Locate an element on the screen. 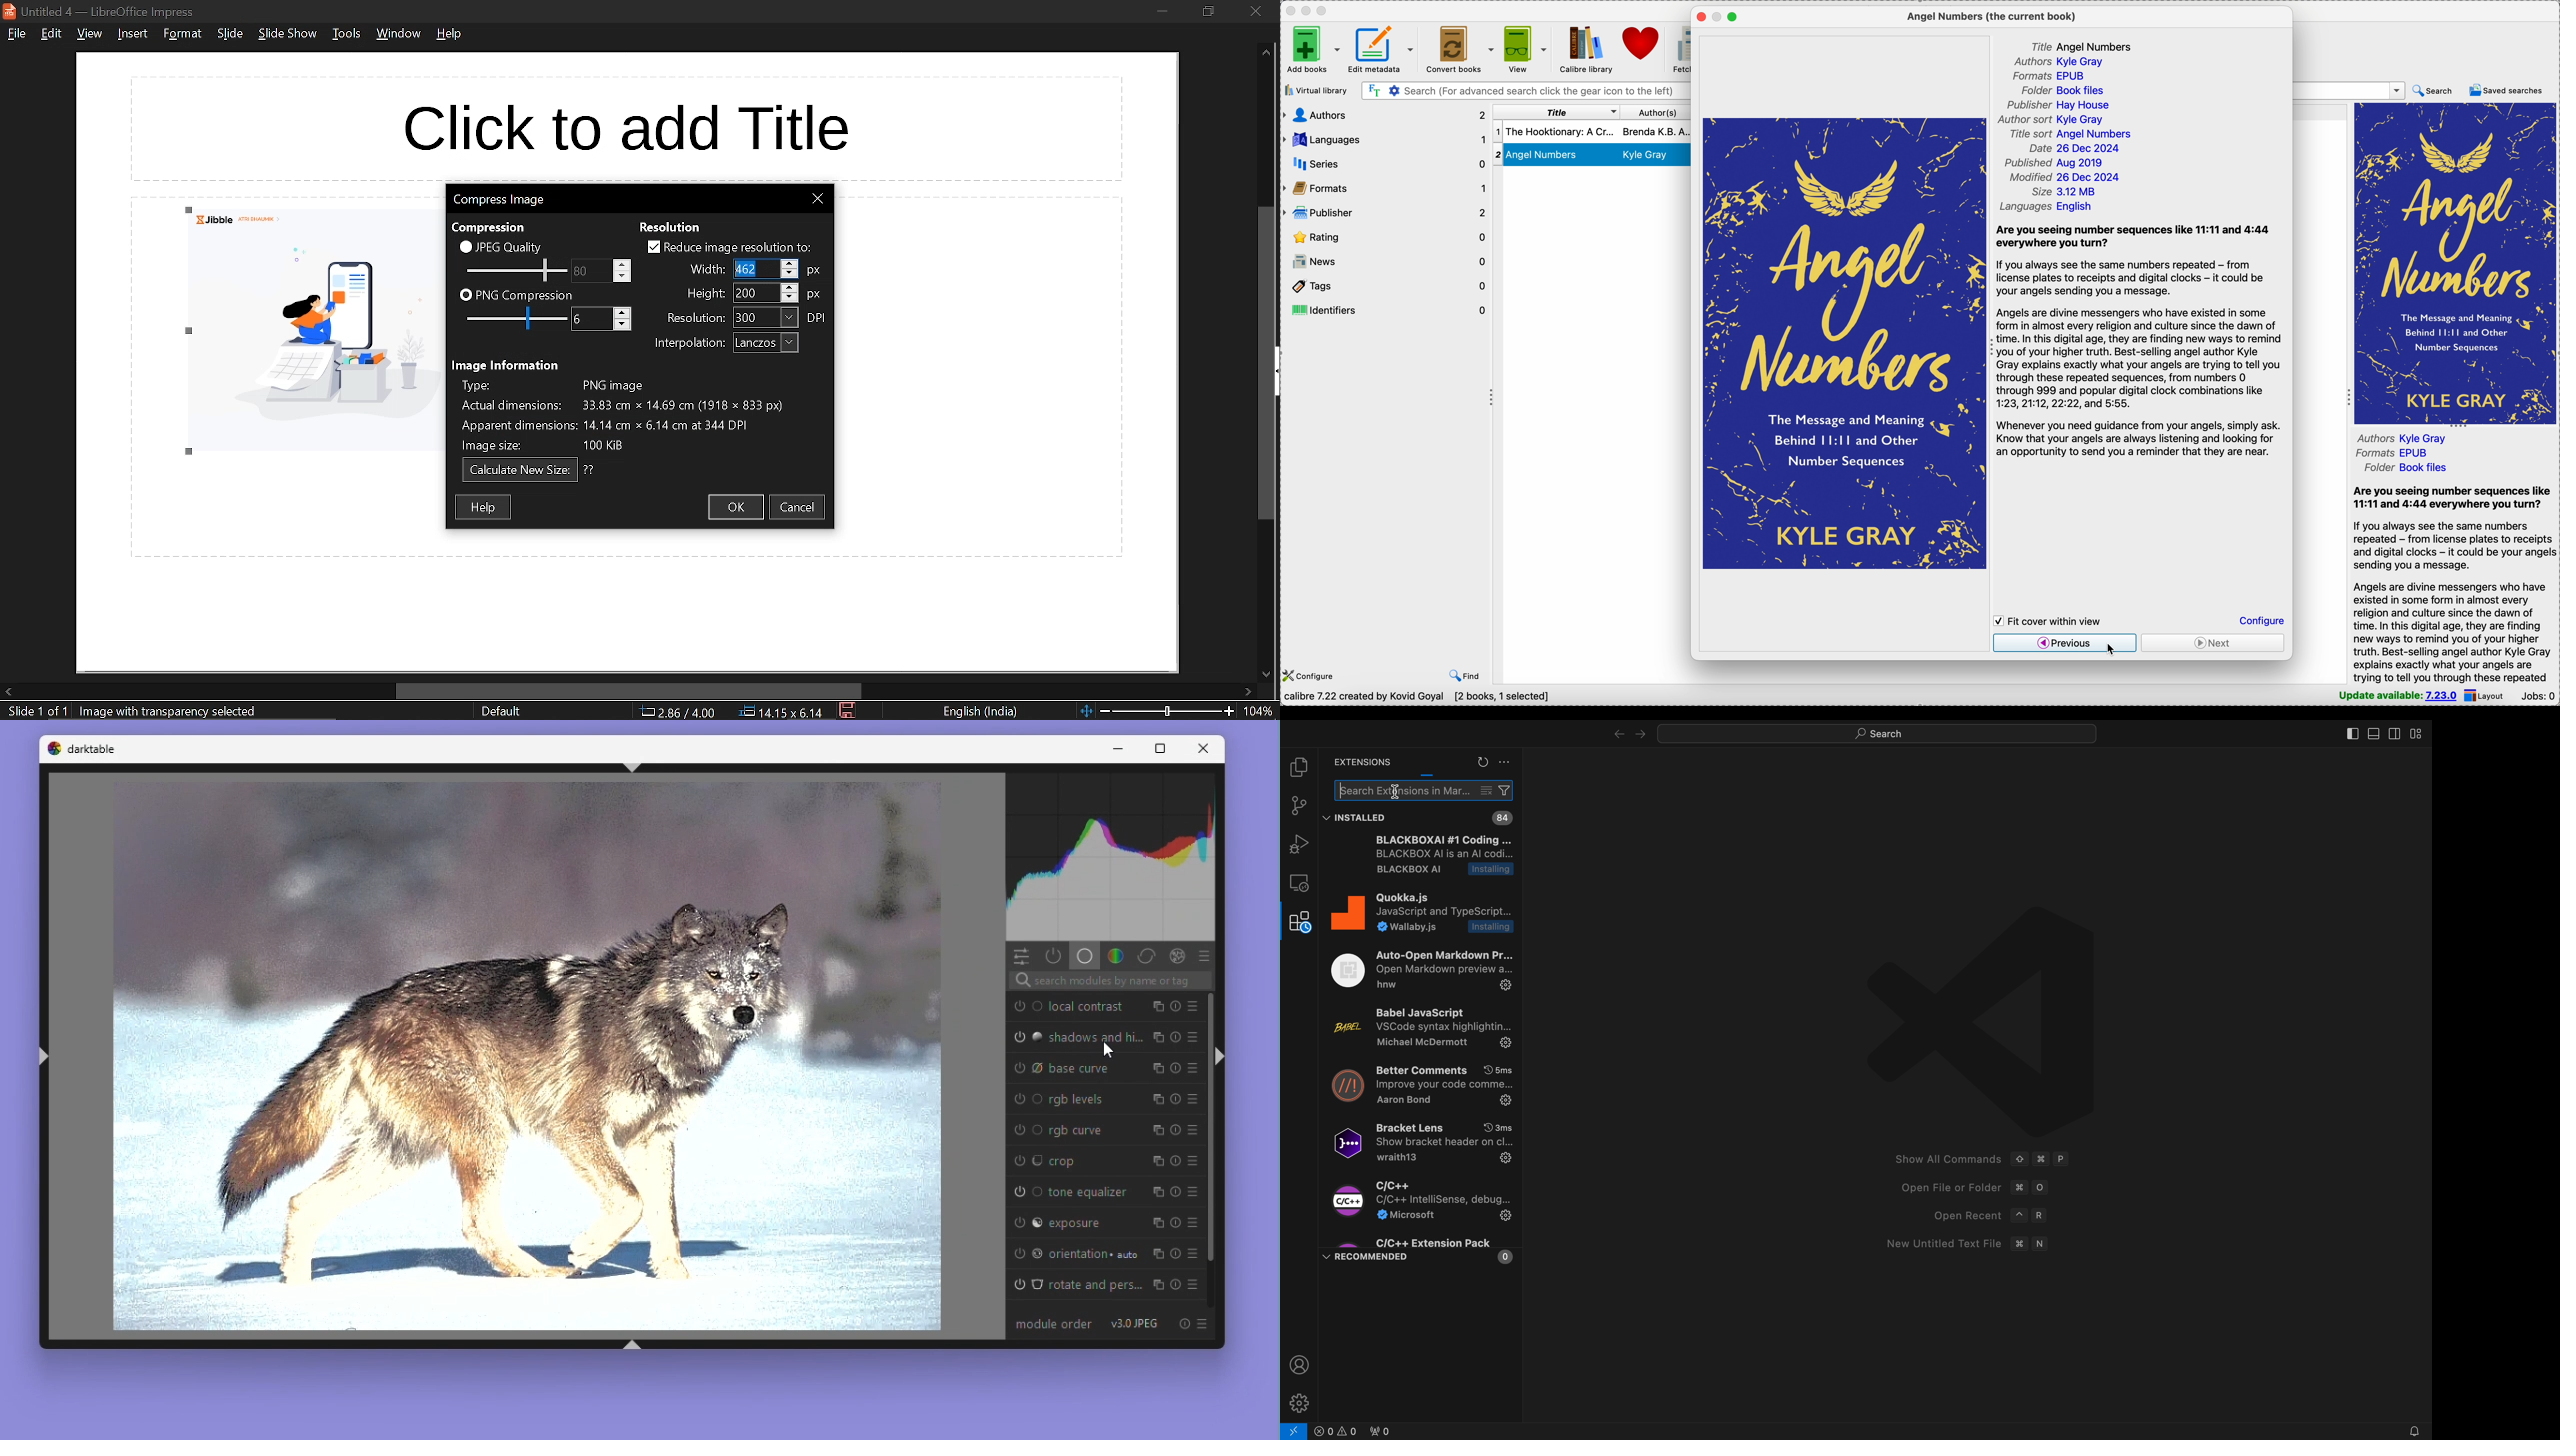 The width and height of the screenshot is (2576, 1456). saved searches is located at coordinates (2506, 90).